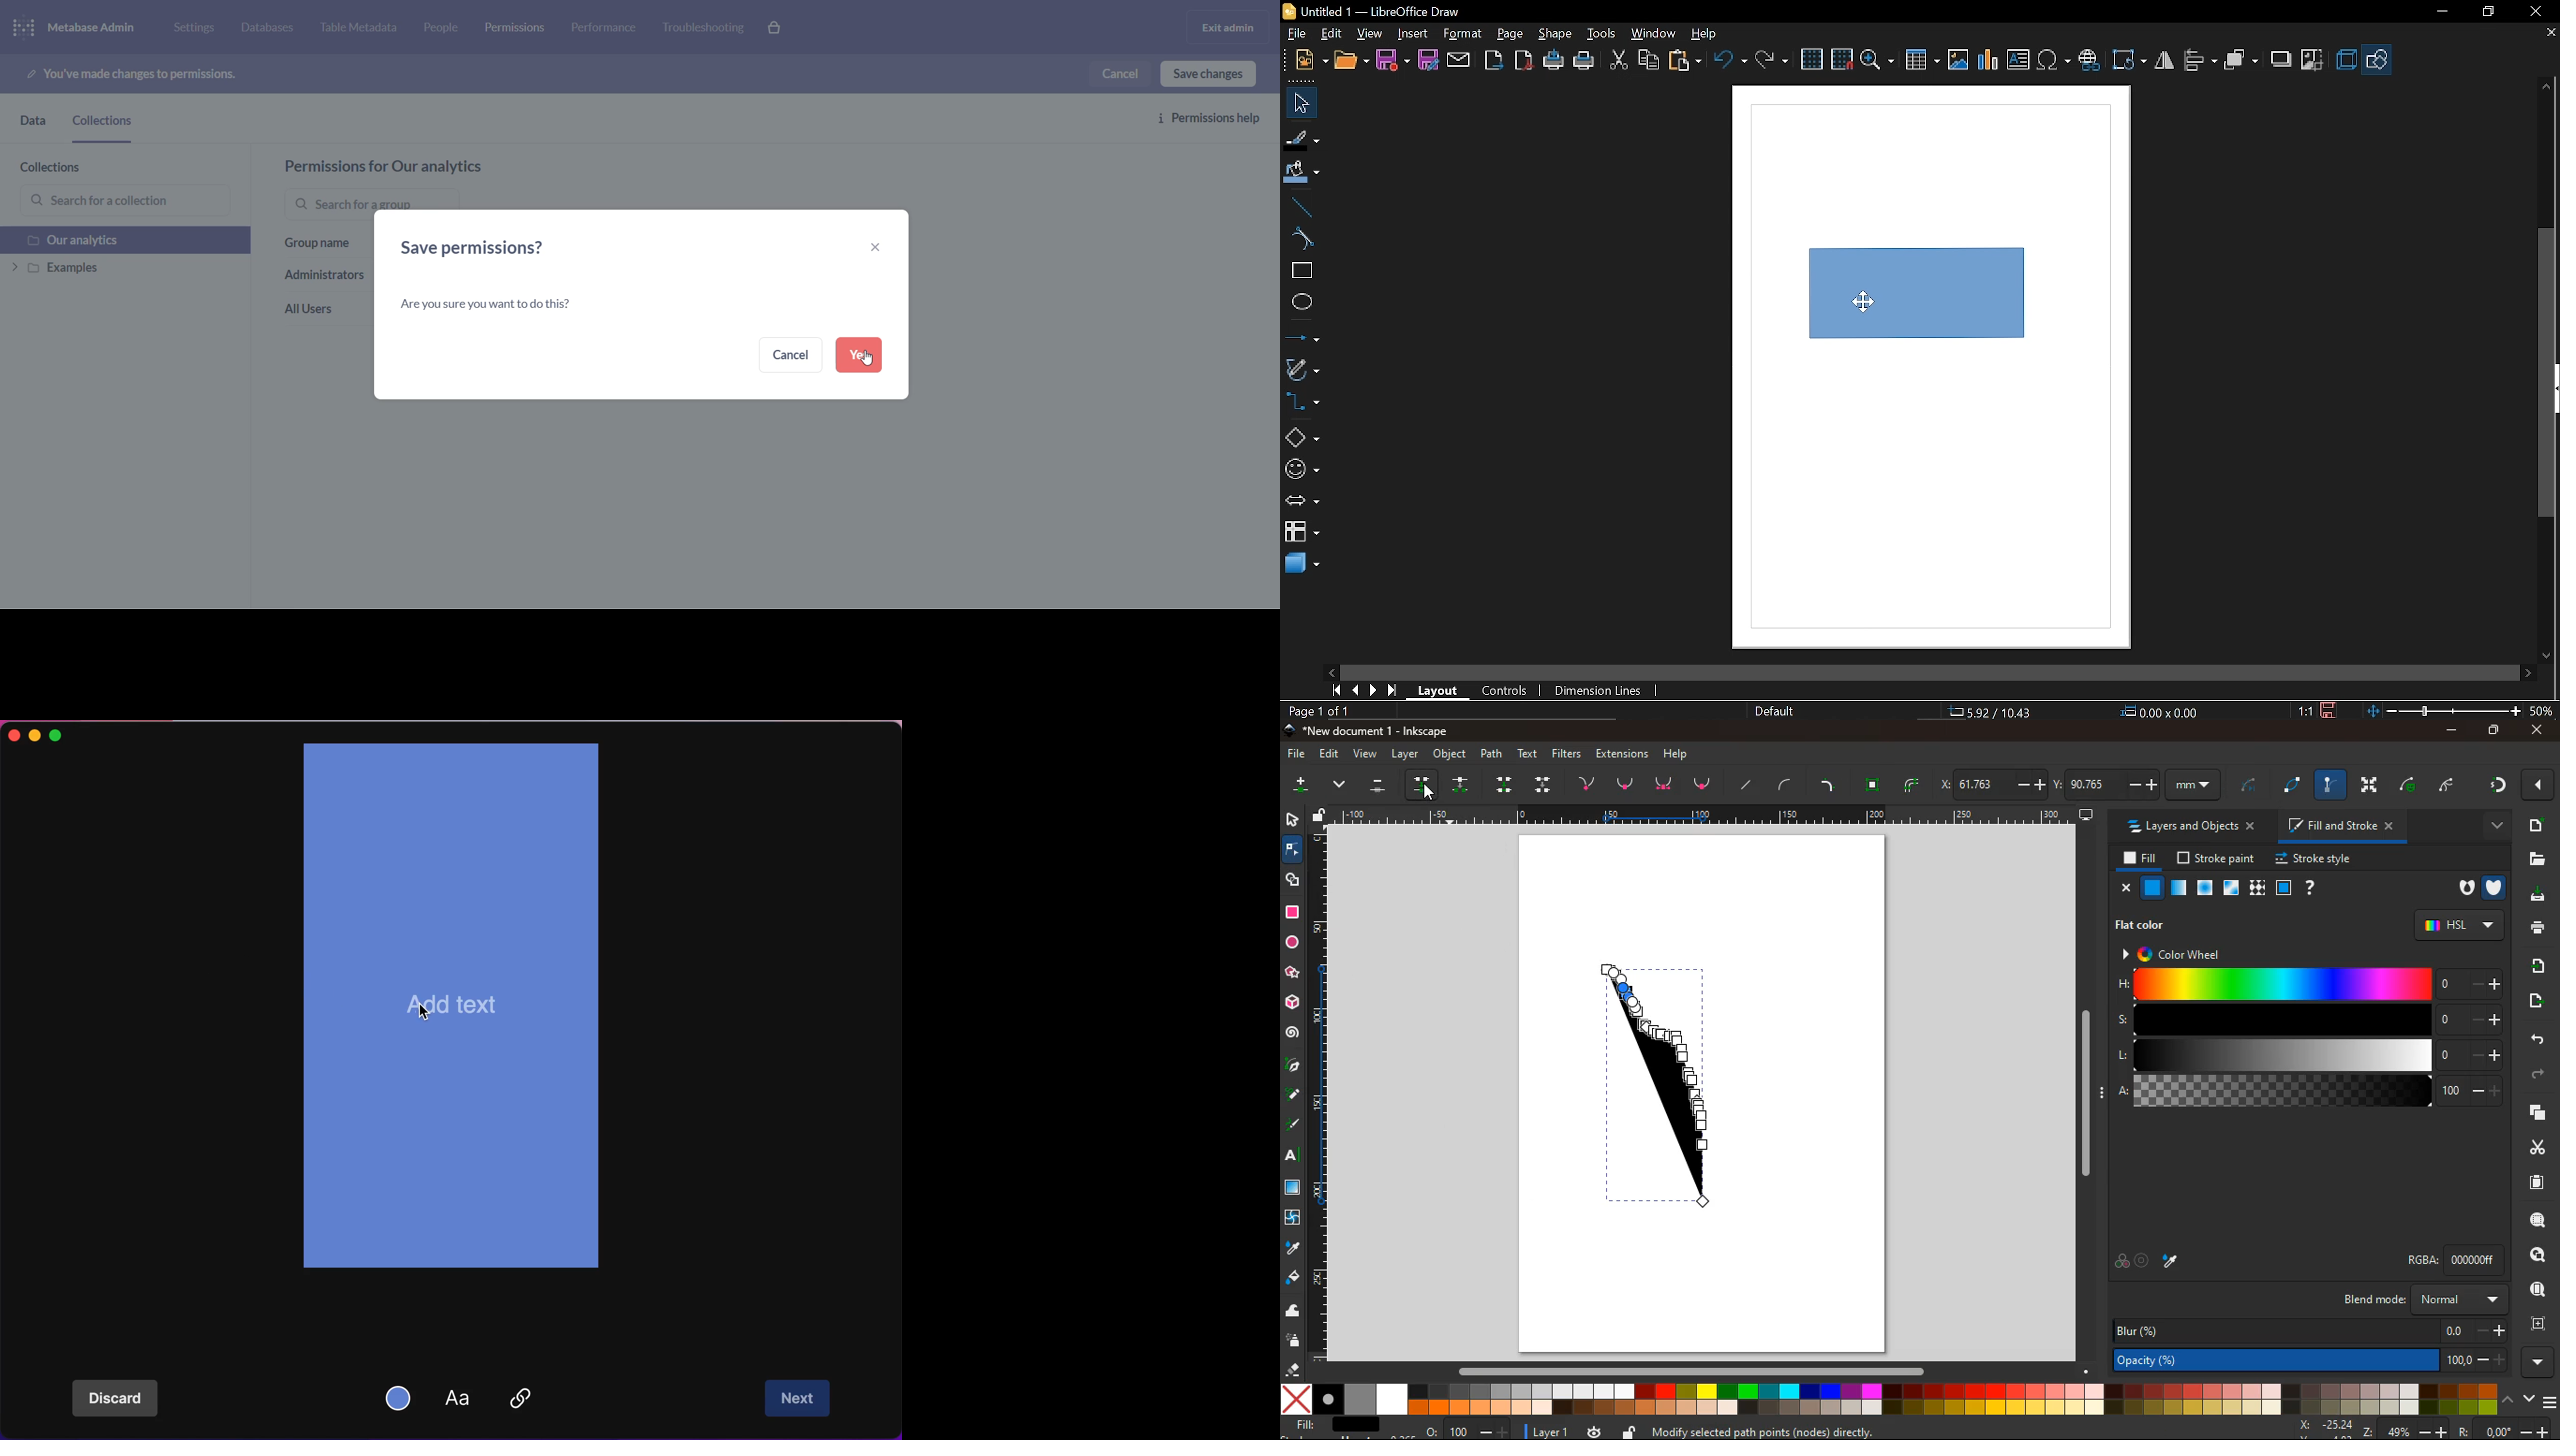  What do you see at coordinates (1294, 1219) in the screenshot?
I see `twist` at bounding box center [1294, 1219].